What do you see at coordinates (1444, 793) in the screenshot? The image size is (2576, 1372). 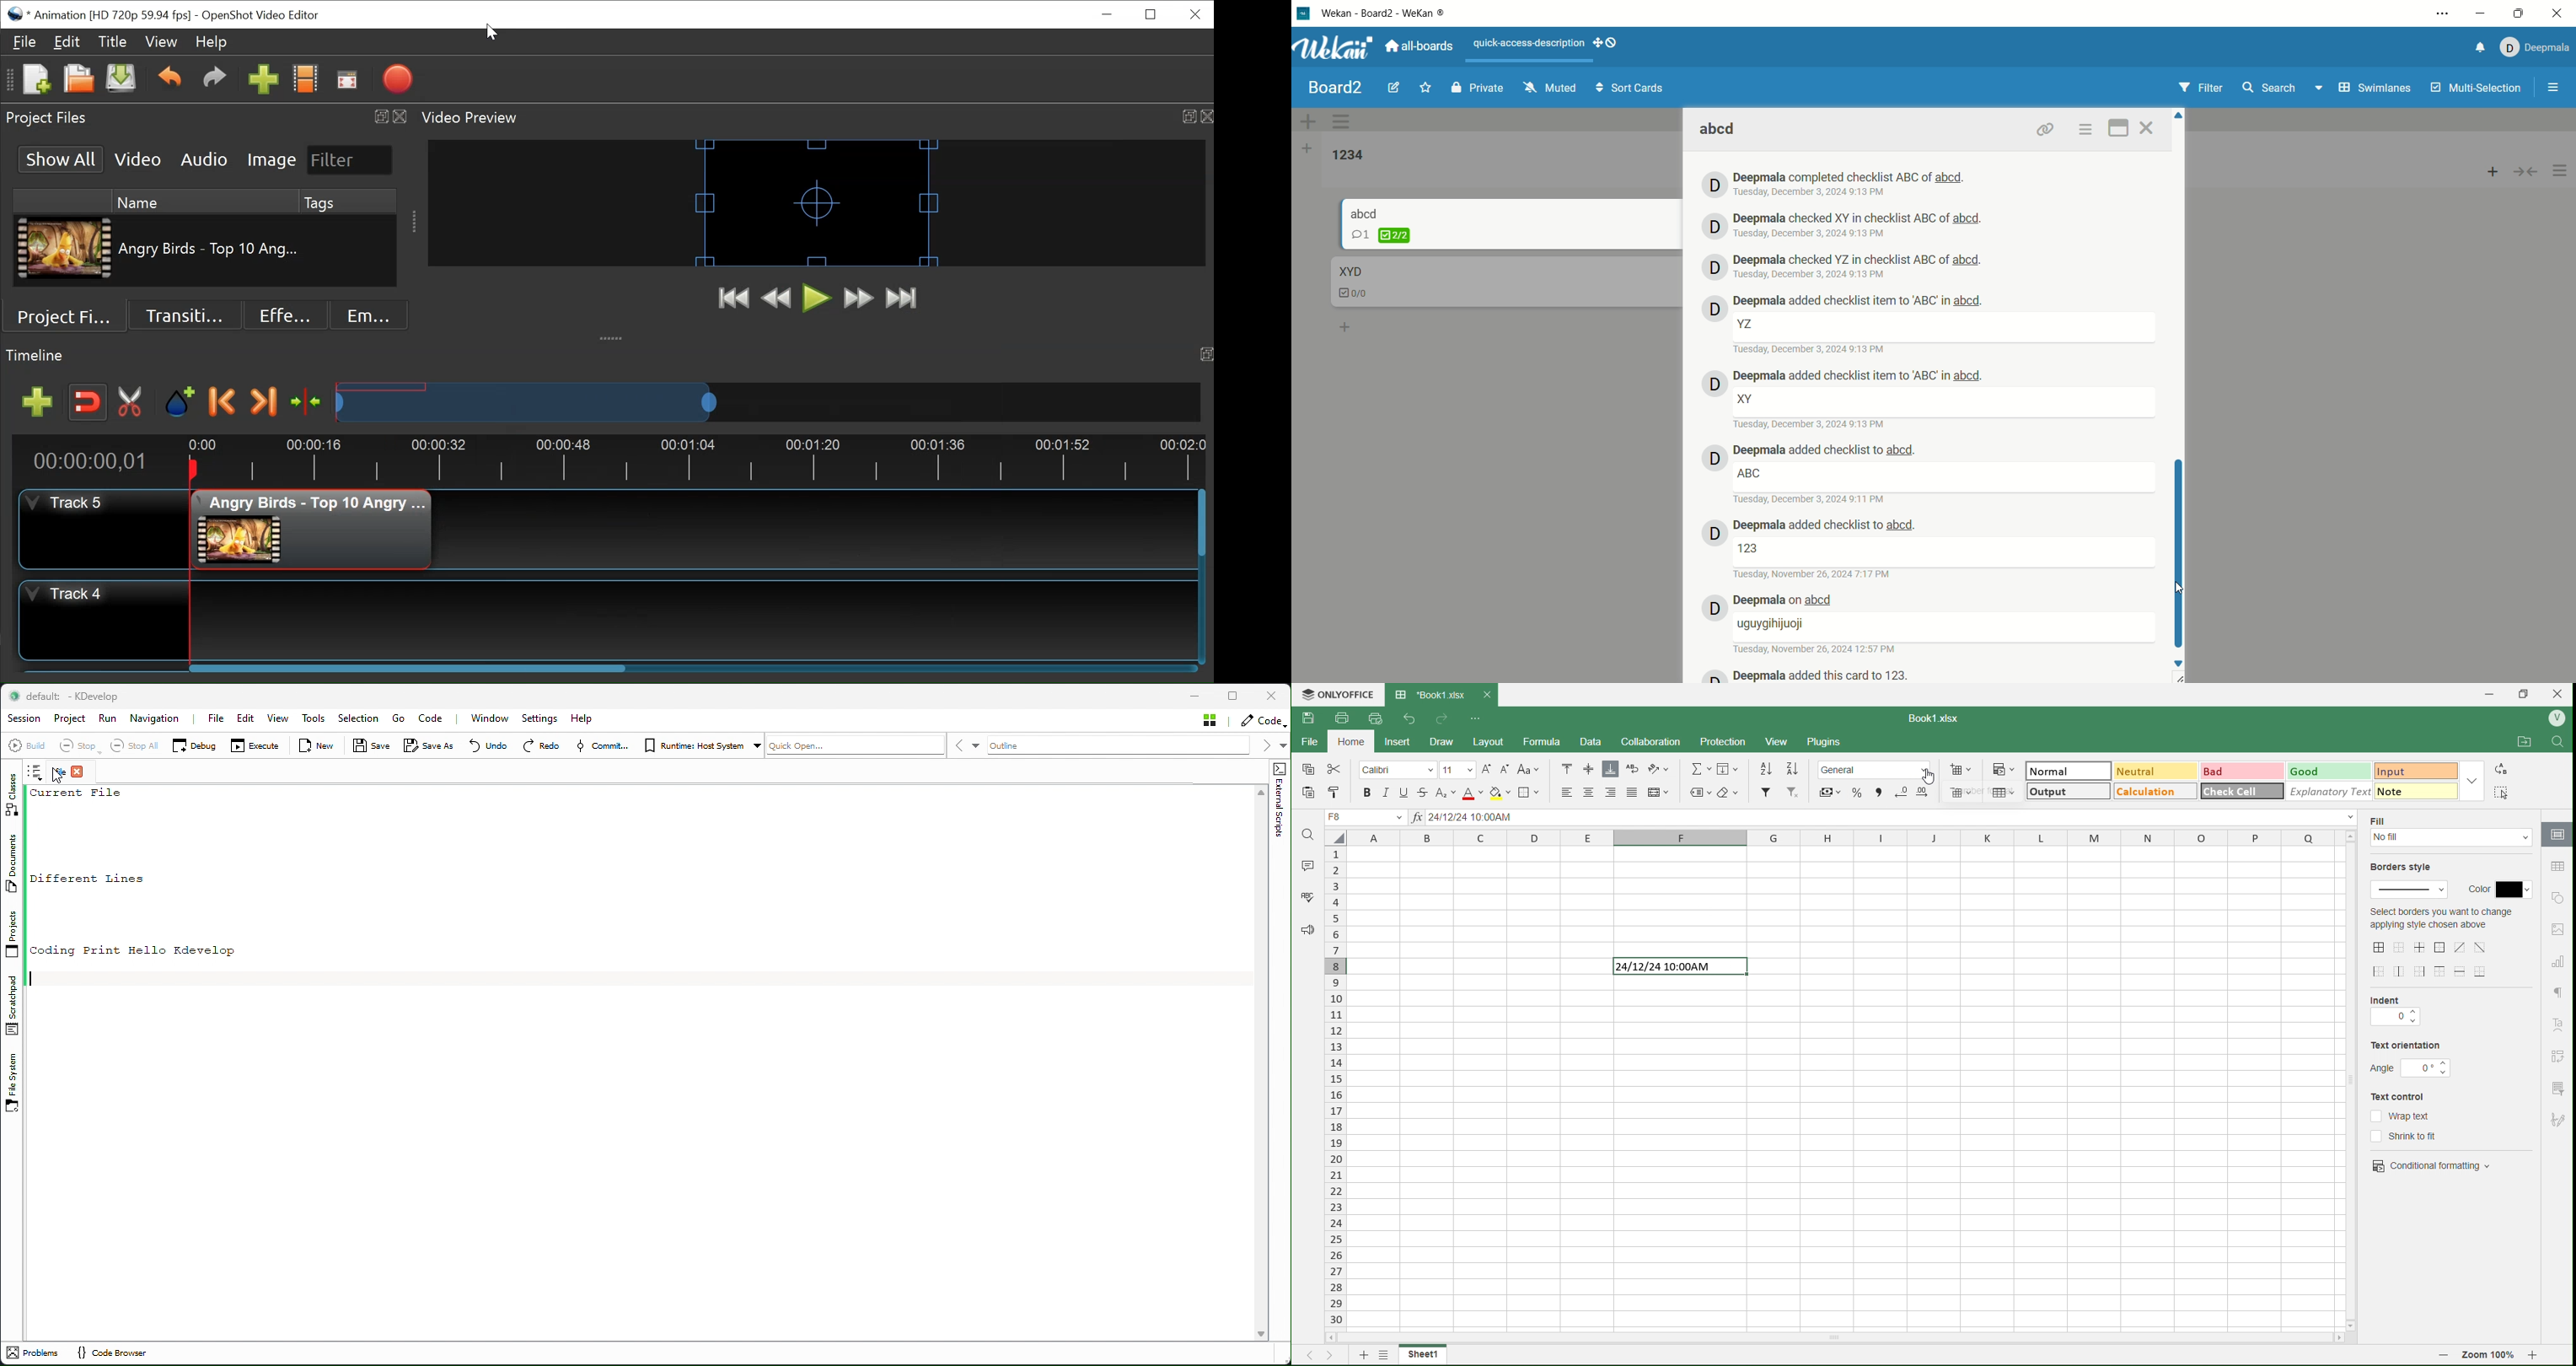 I see `Subscript/Superscript` at bounding box center [1444, 793].